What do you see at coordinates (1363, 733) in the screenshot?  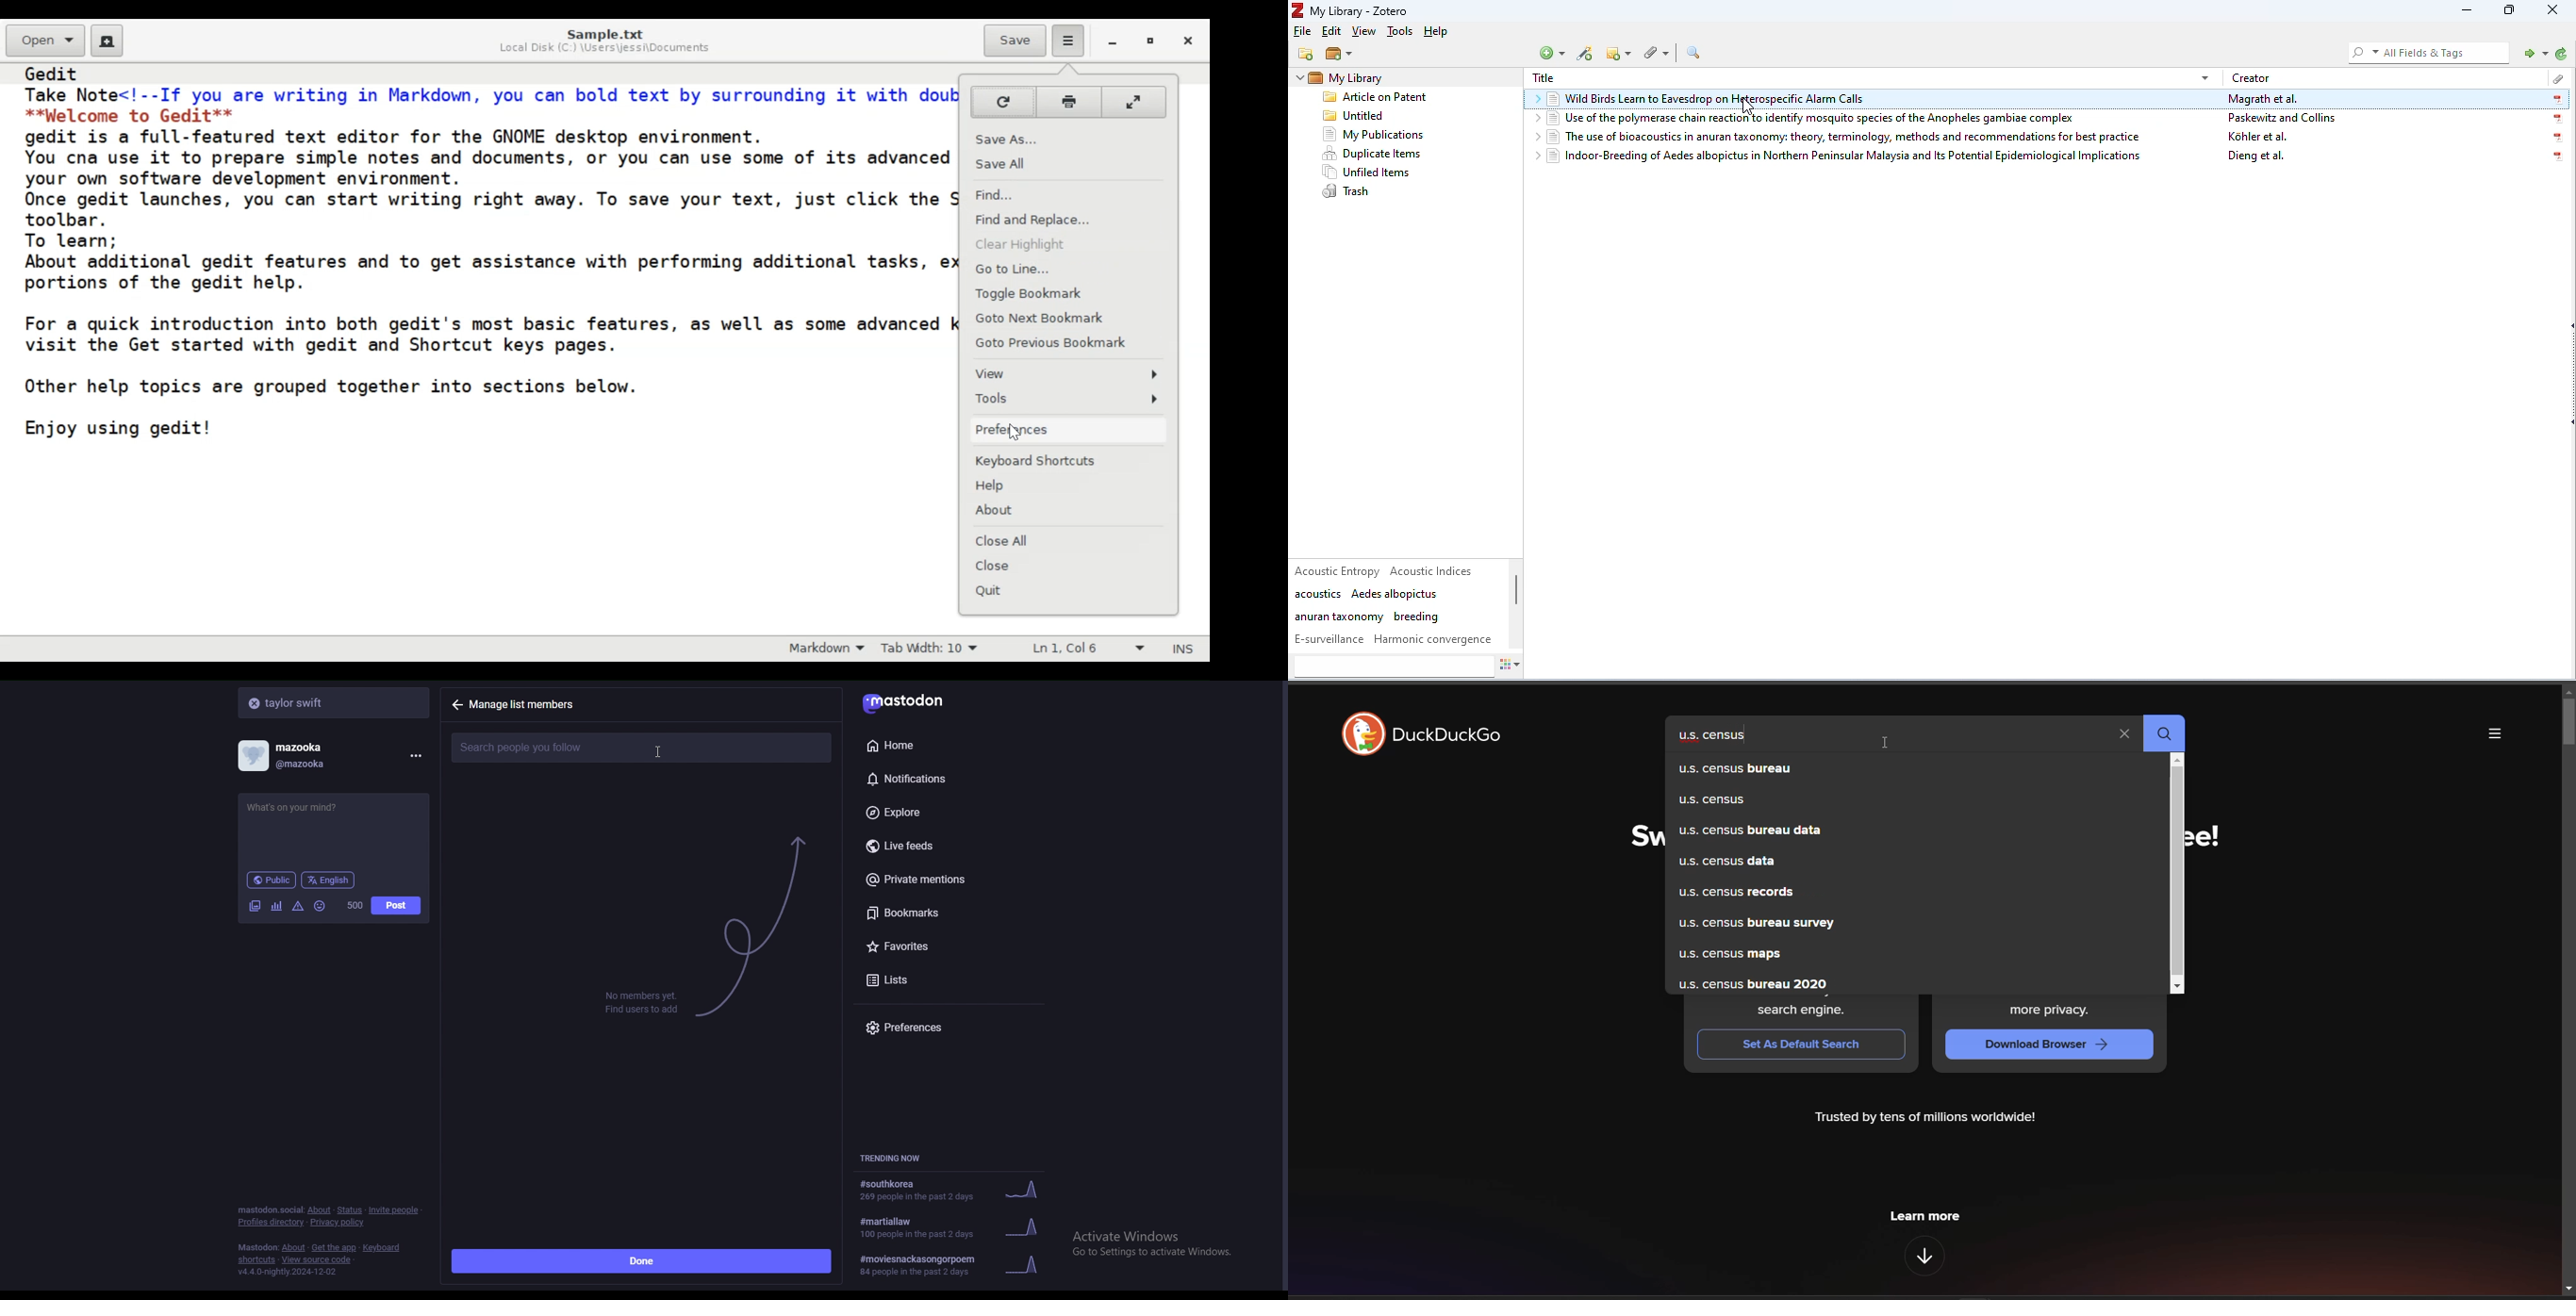 I see `duckduckgo logo` at bounding box center [1363, 733].